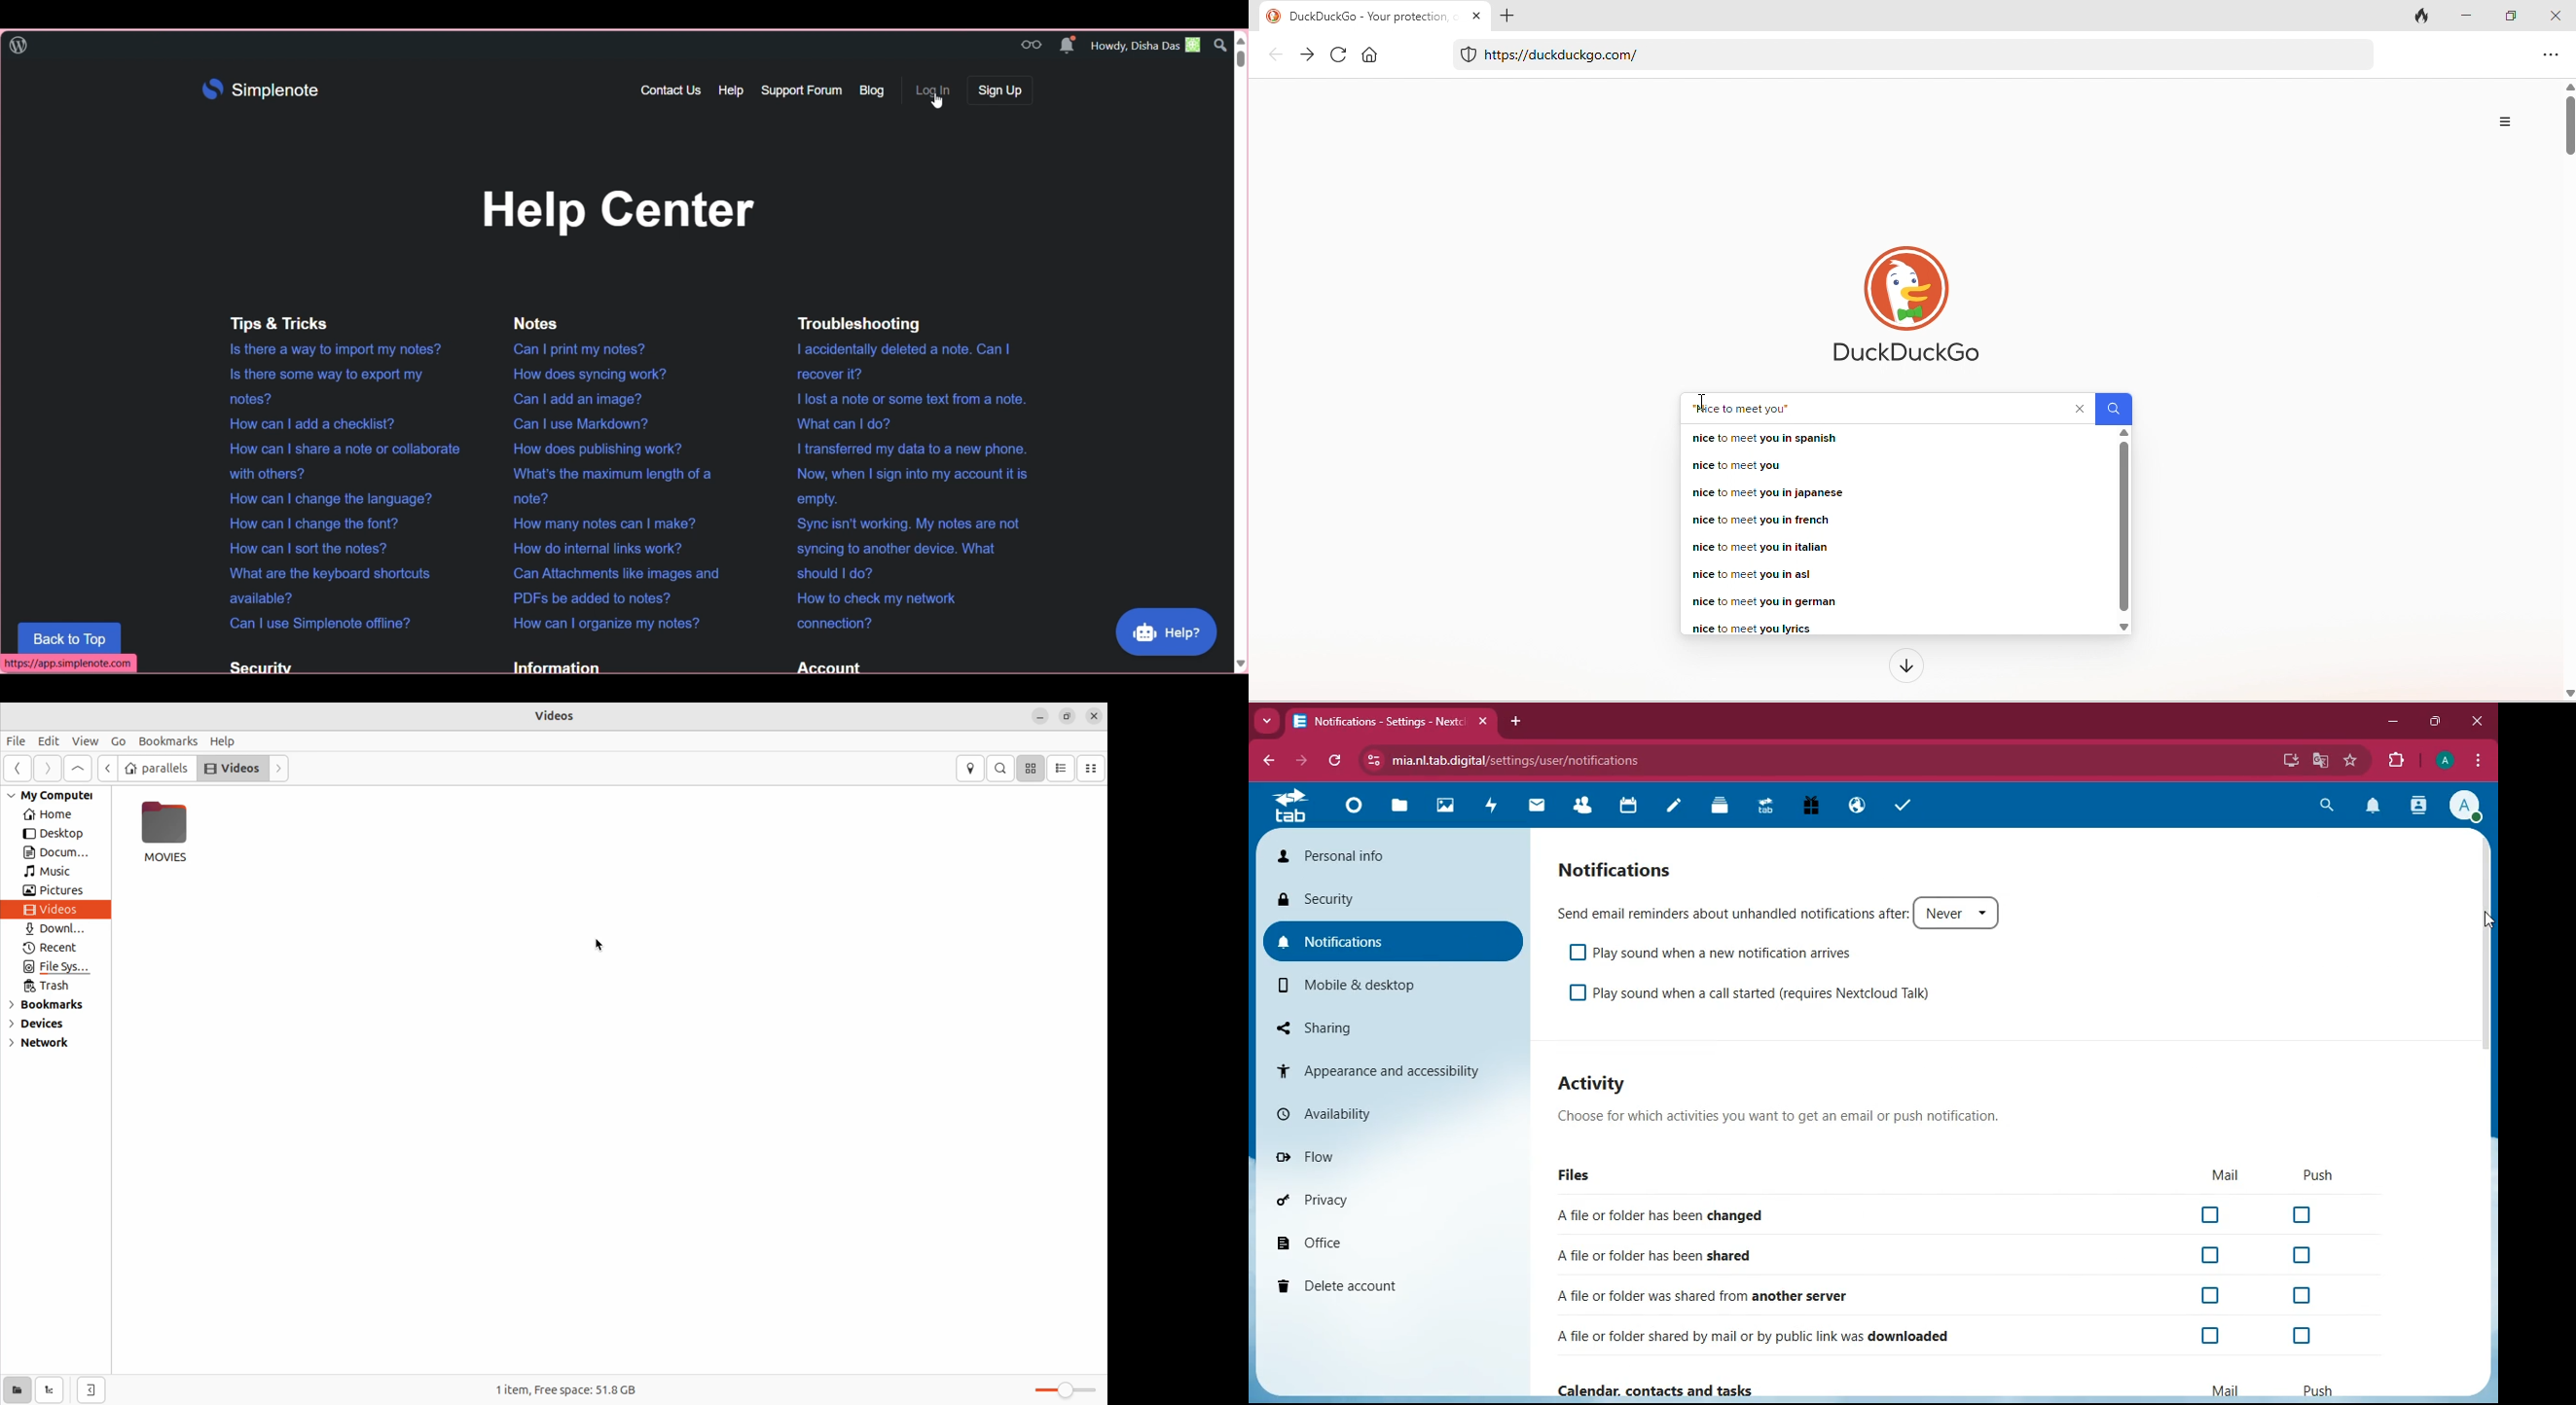  What do you see at coordinates (1336, 759) in the screenshot?
I see `refresh` at bounding box center [1336, 759].